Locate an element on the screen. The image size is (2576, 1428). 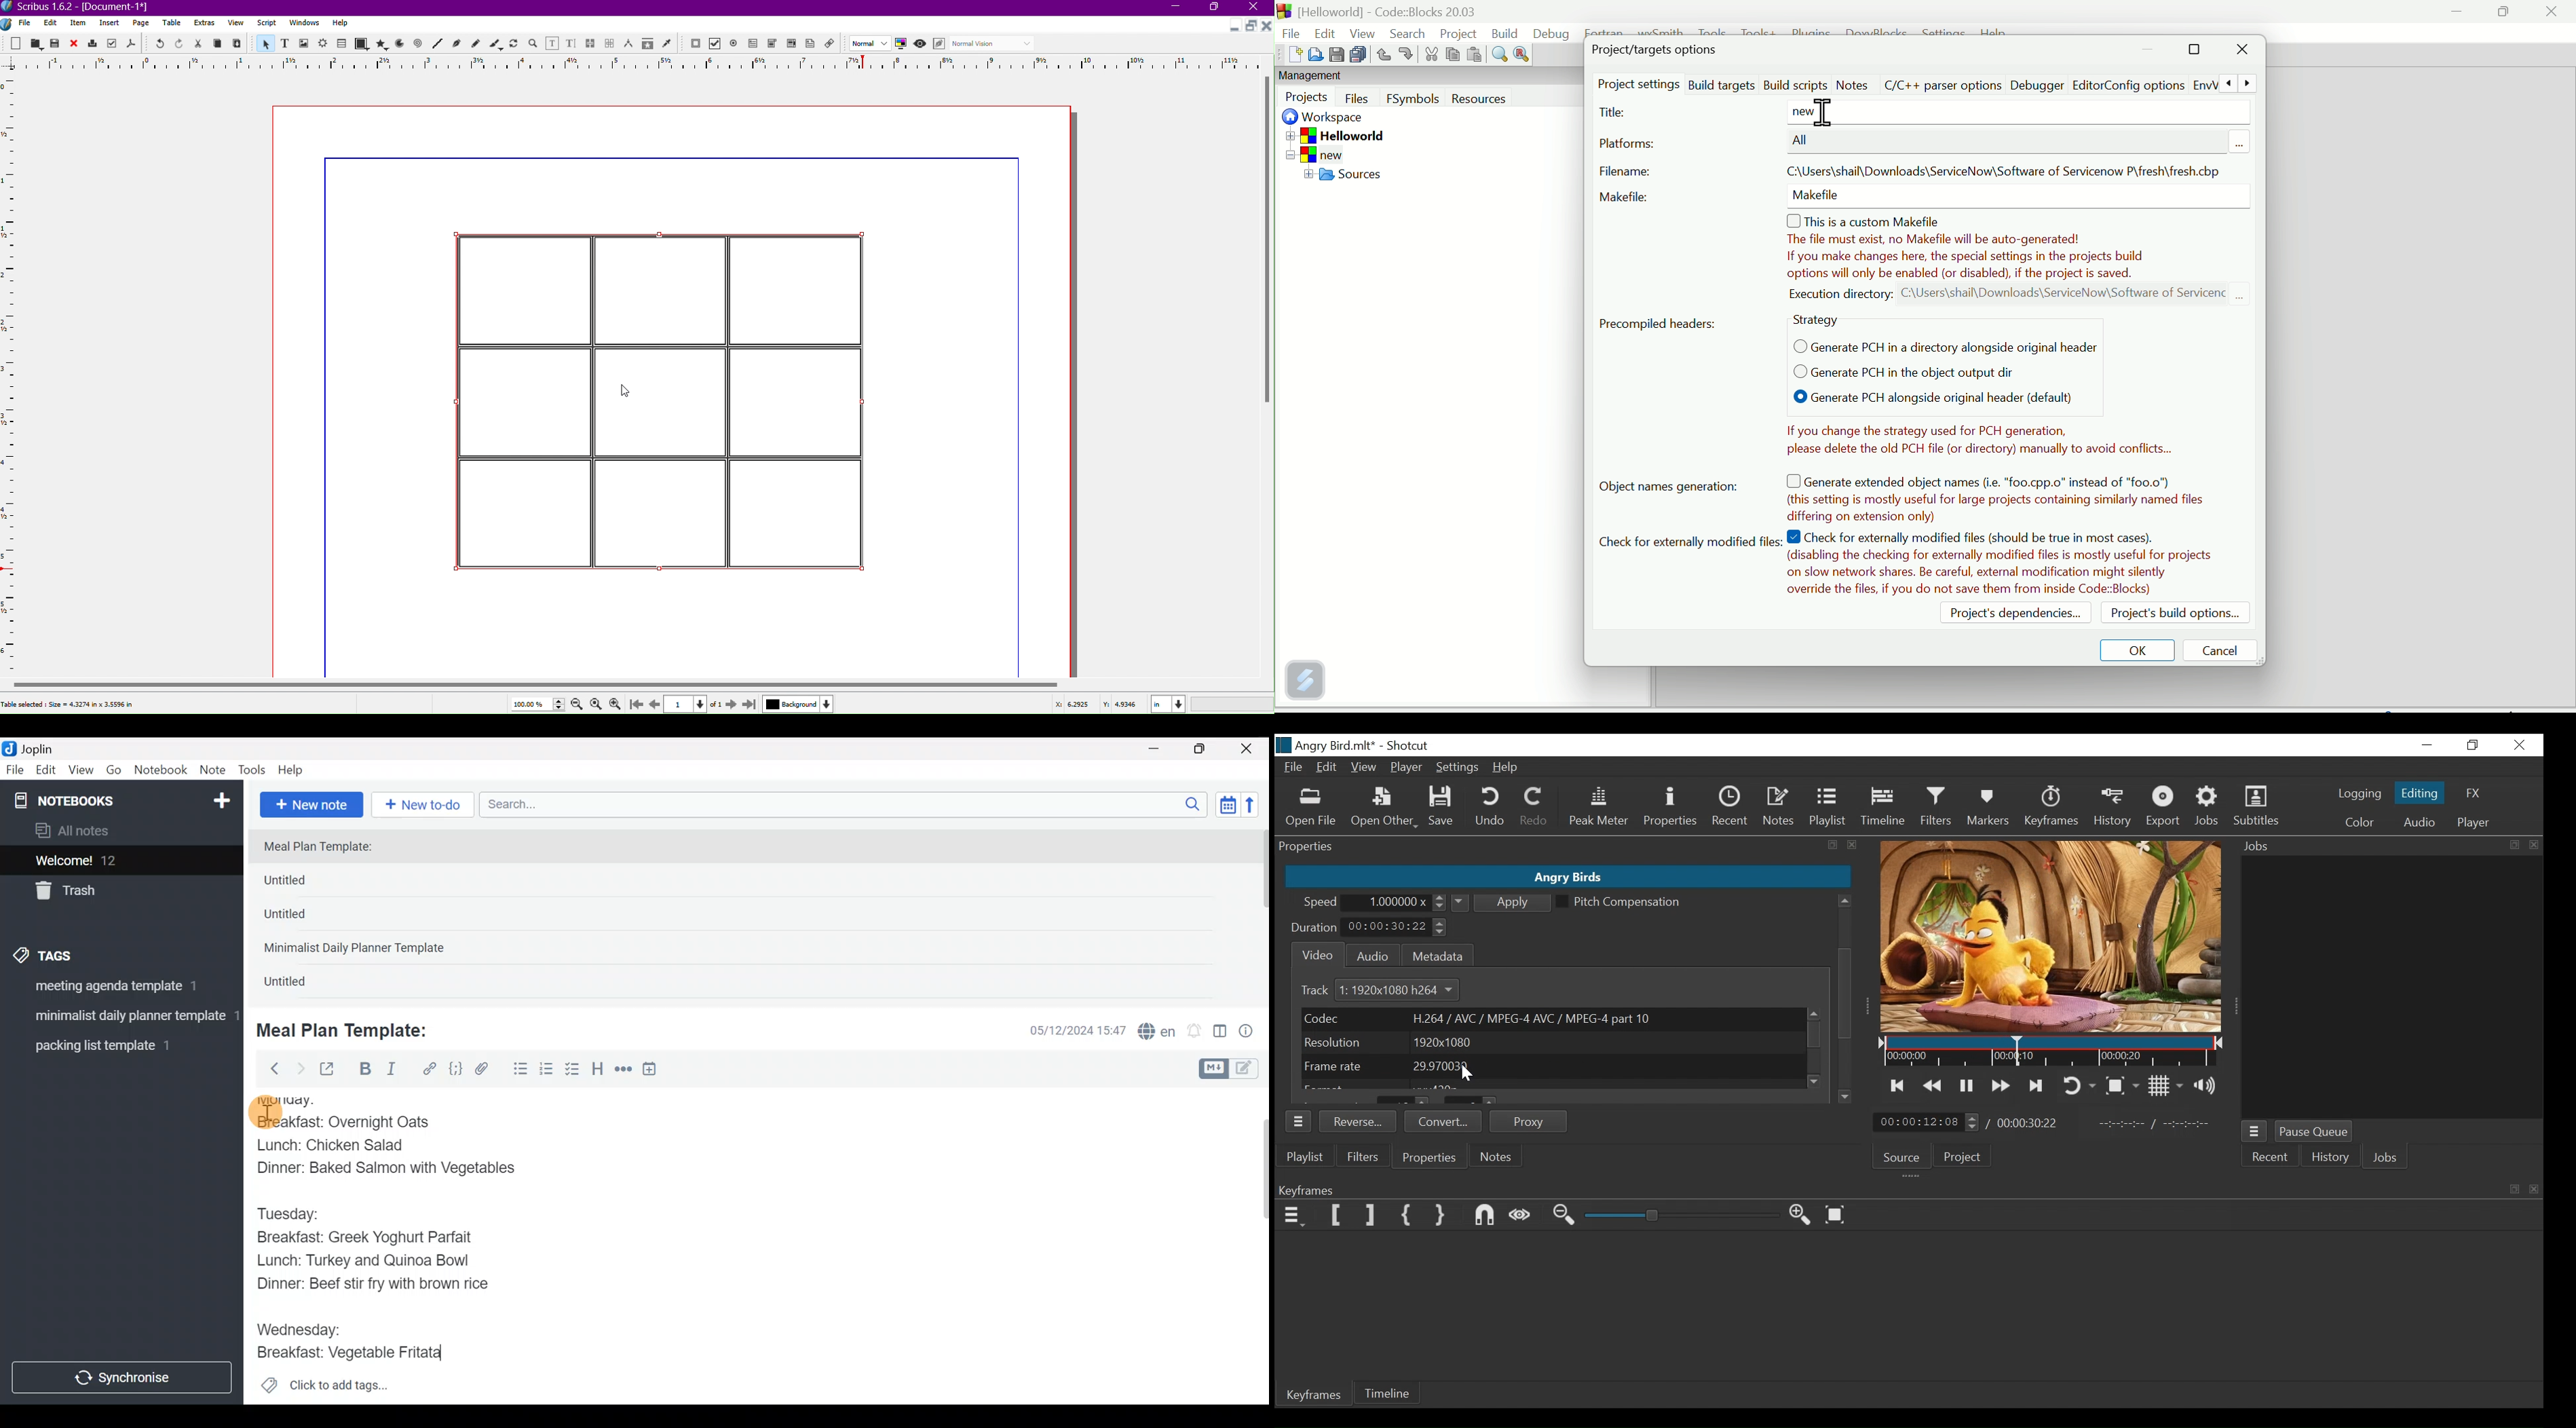
File is located at coordinates (23, 23).